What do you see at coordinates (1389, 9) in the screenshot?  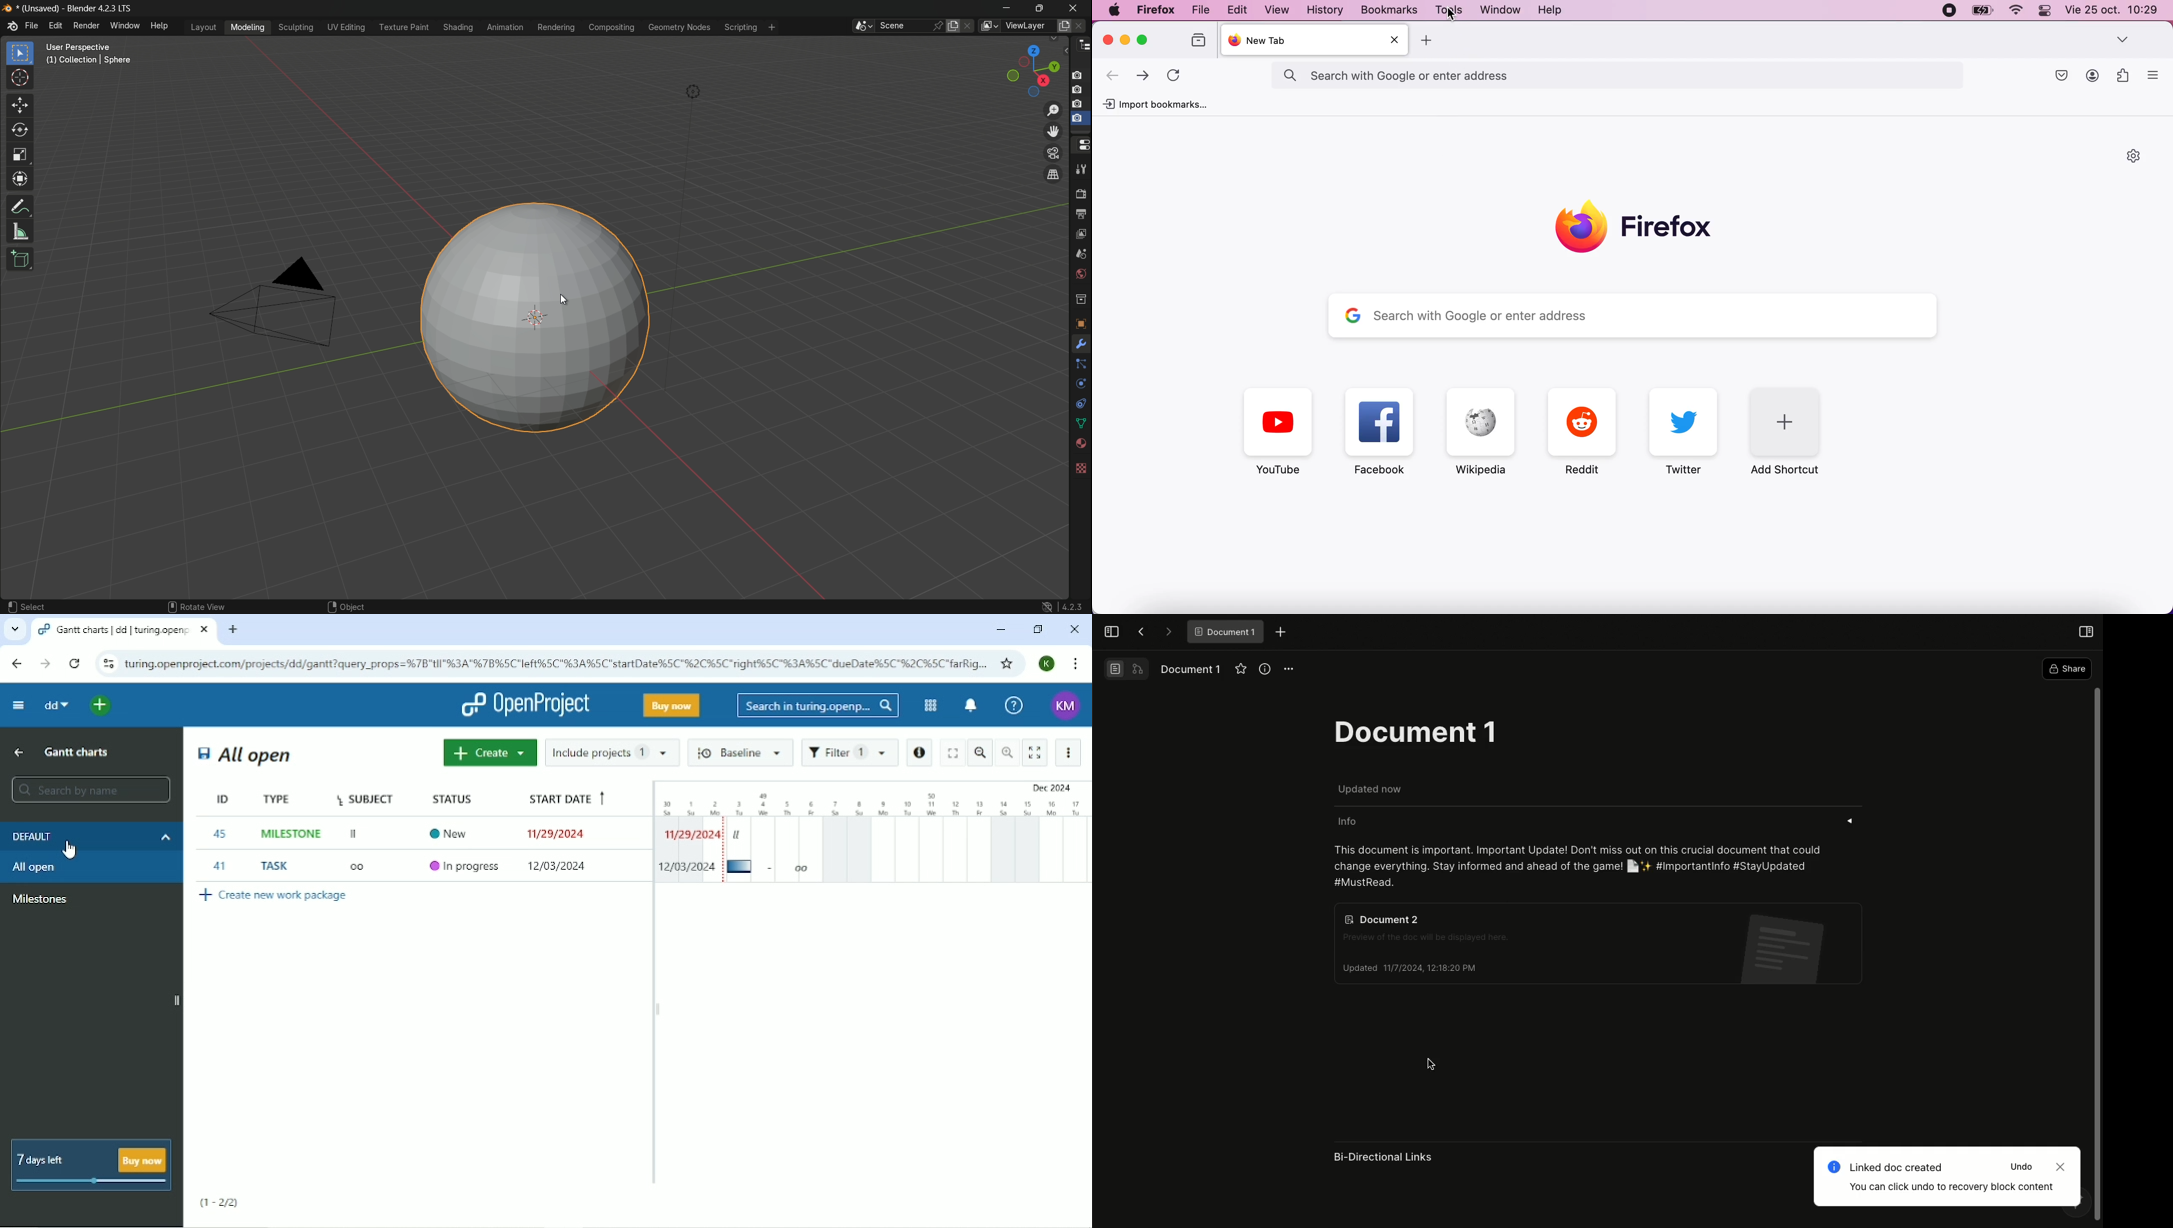 I see `Bookmarks` at bounding box center [1389, 9].